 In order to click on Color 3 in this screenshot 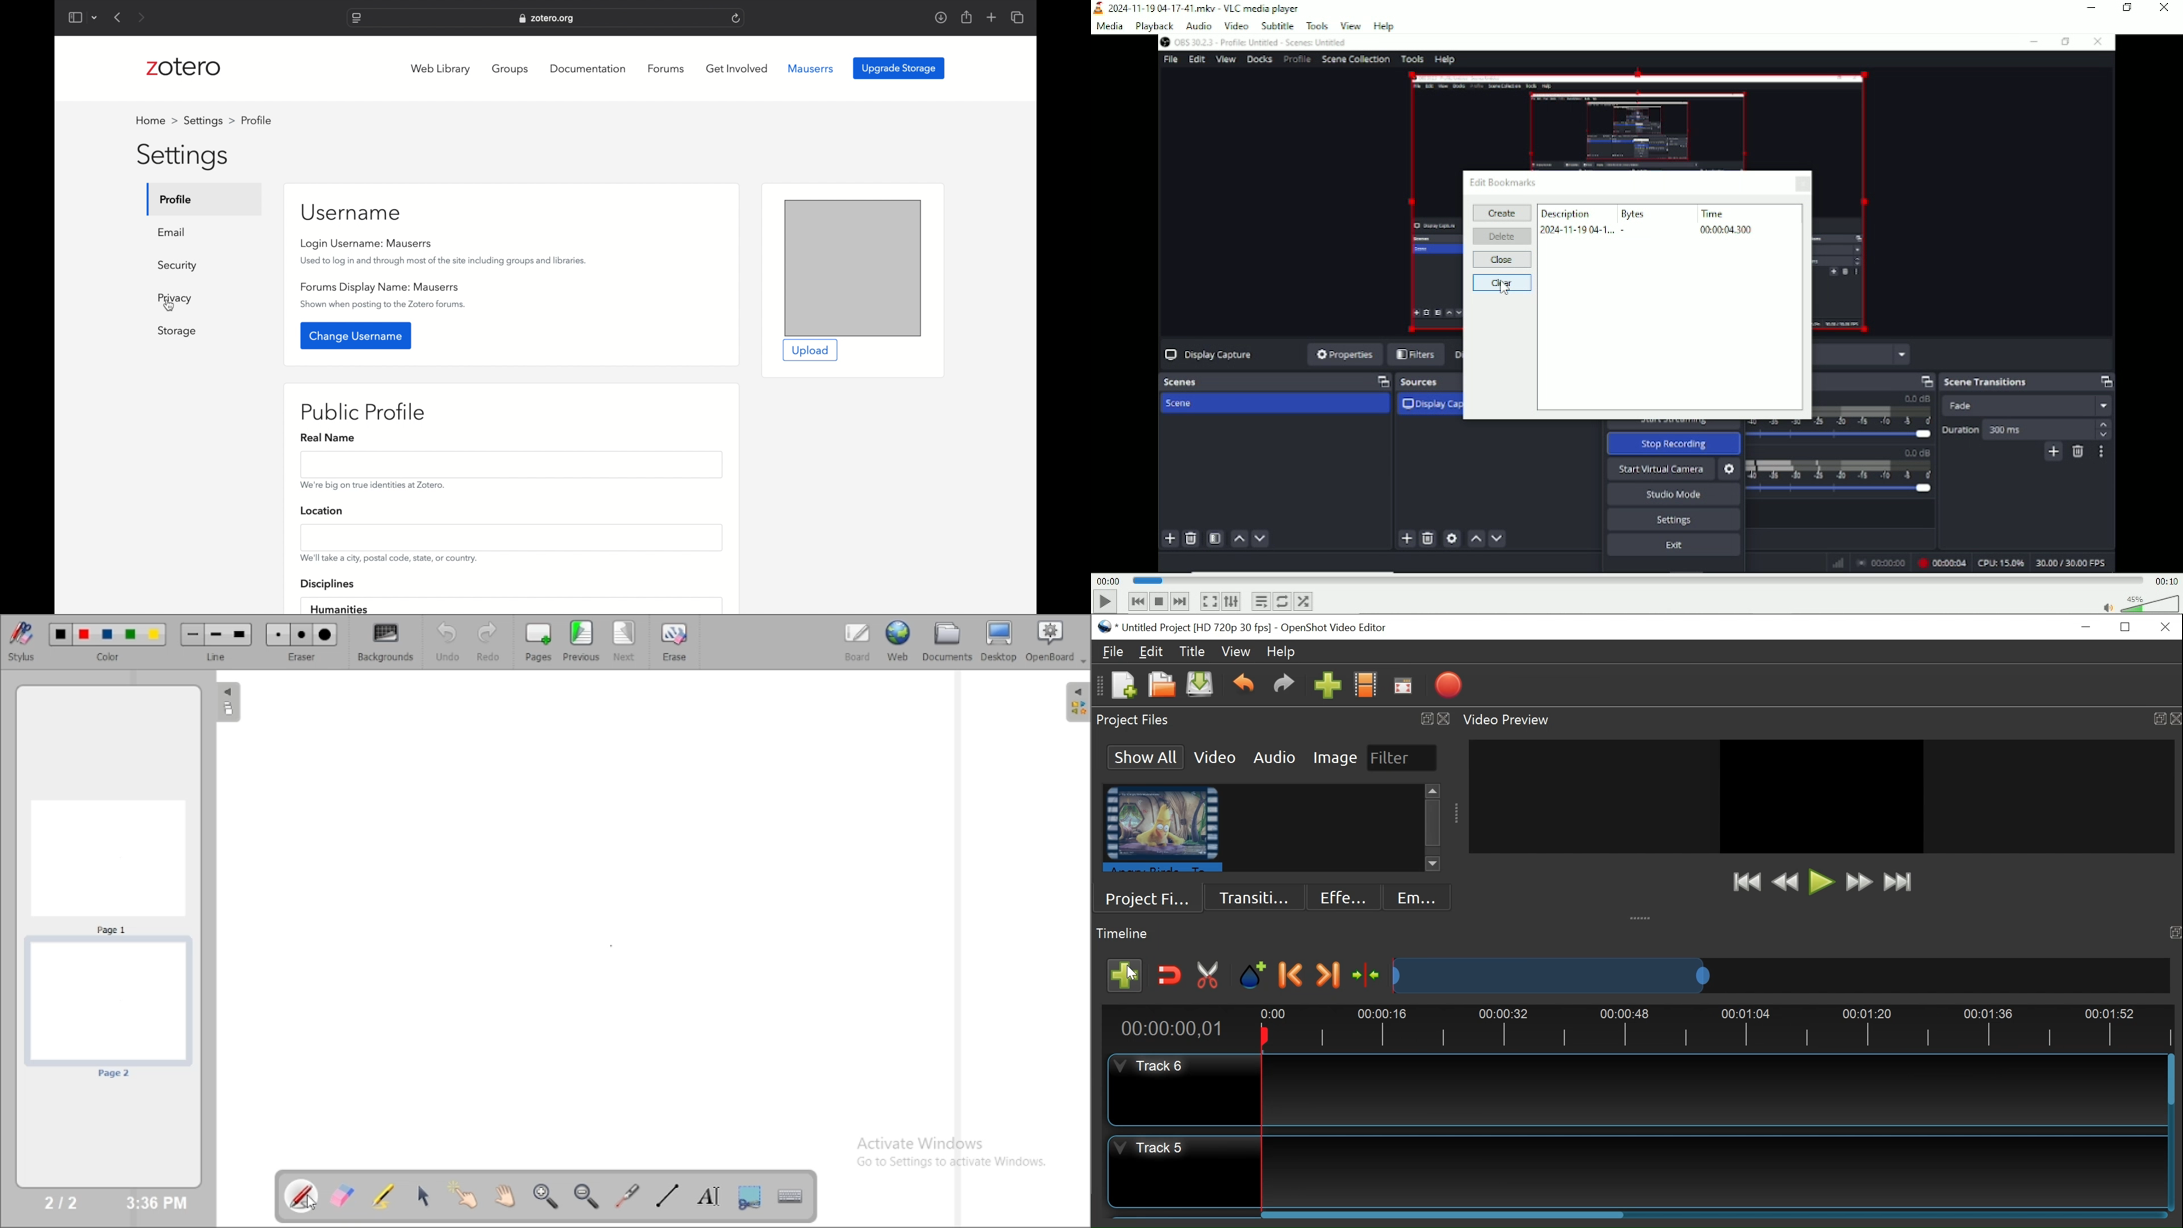, I will do `click(107, 635)`.